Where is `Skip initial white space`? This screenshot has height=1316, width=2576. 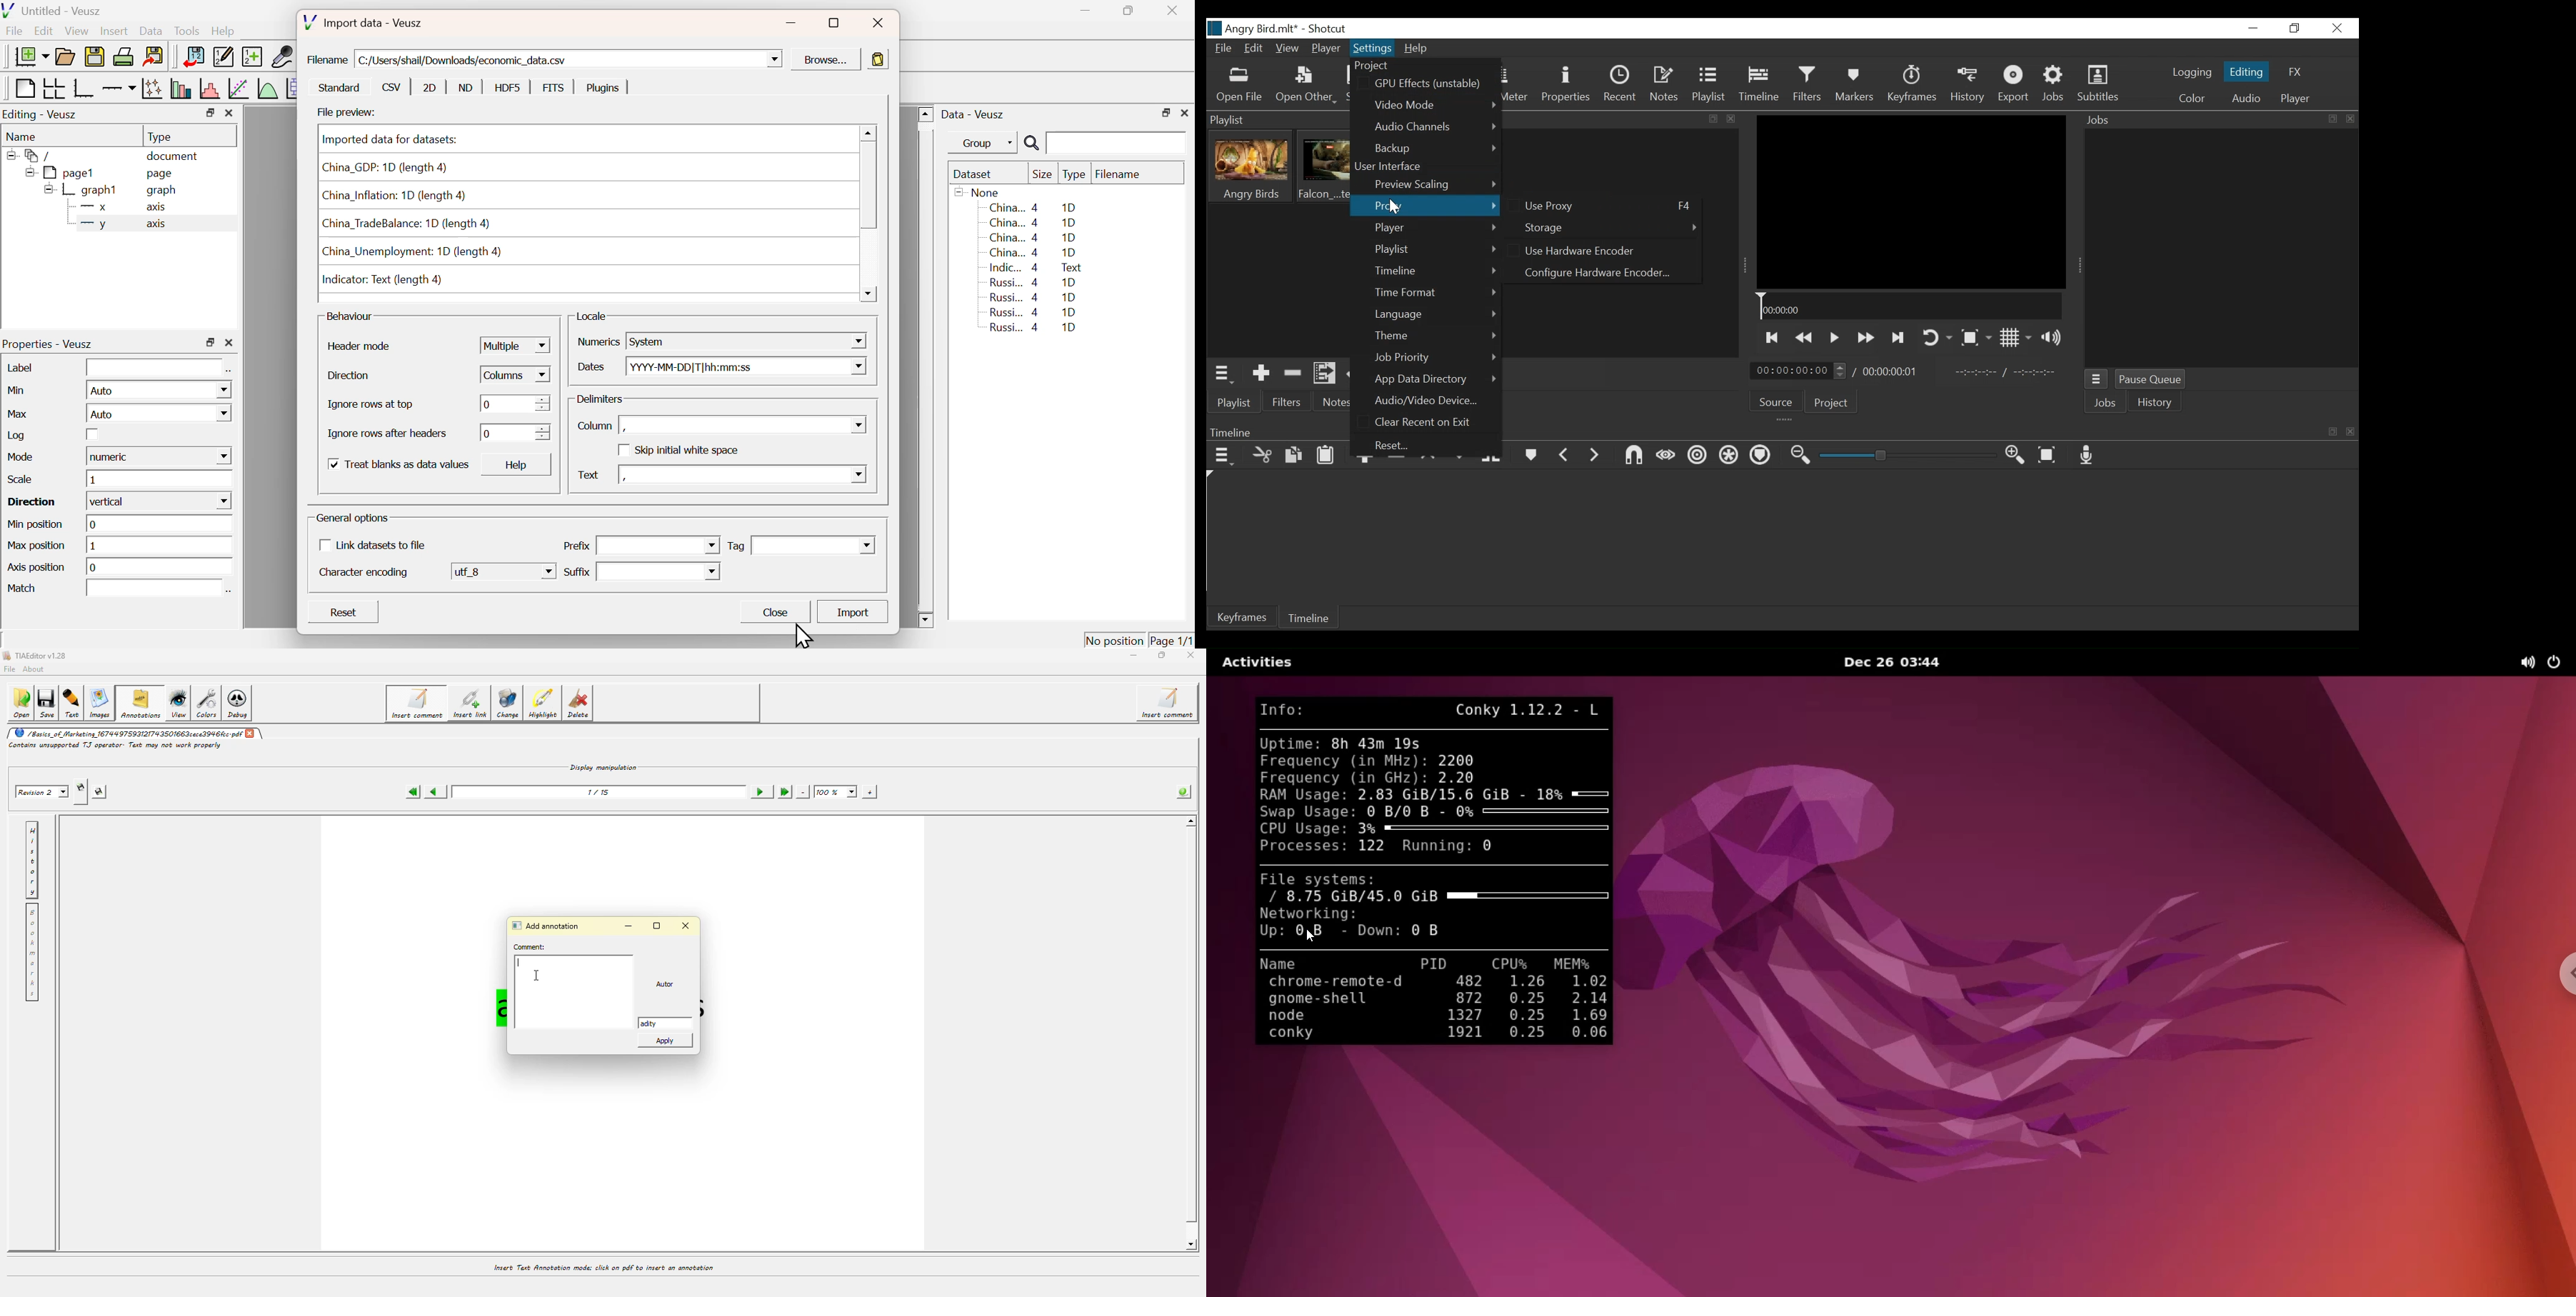 Skip initial white space is located at coordinates (688, 452).